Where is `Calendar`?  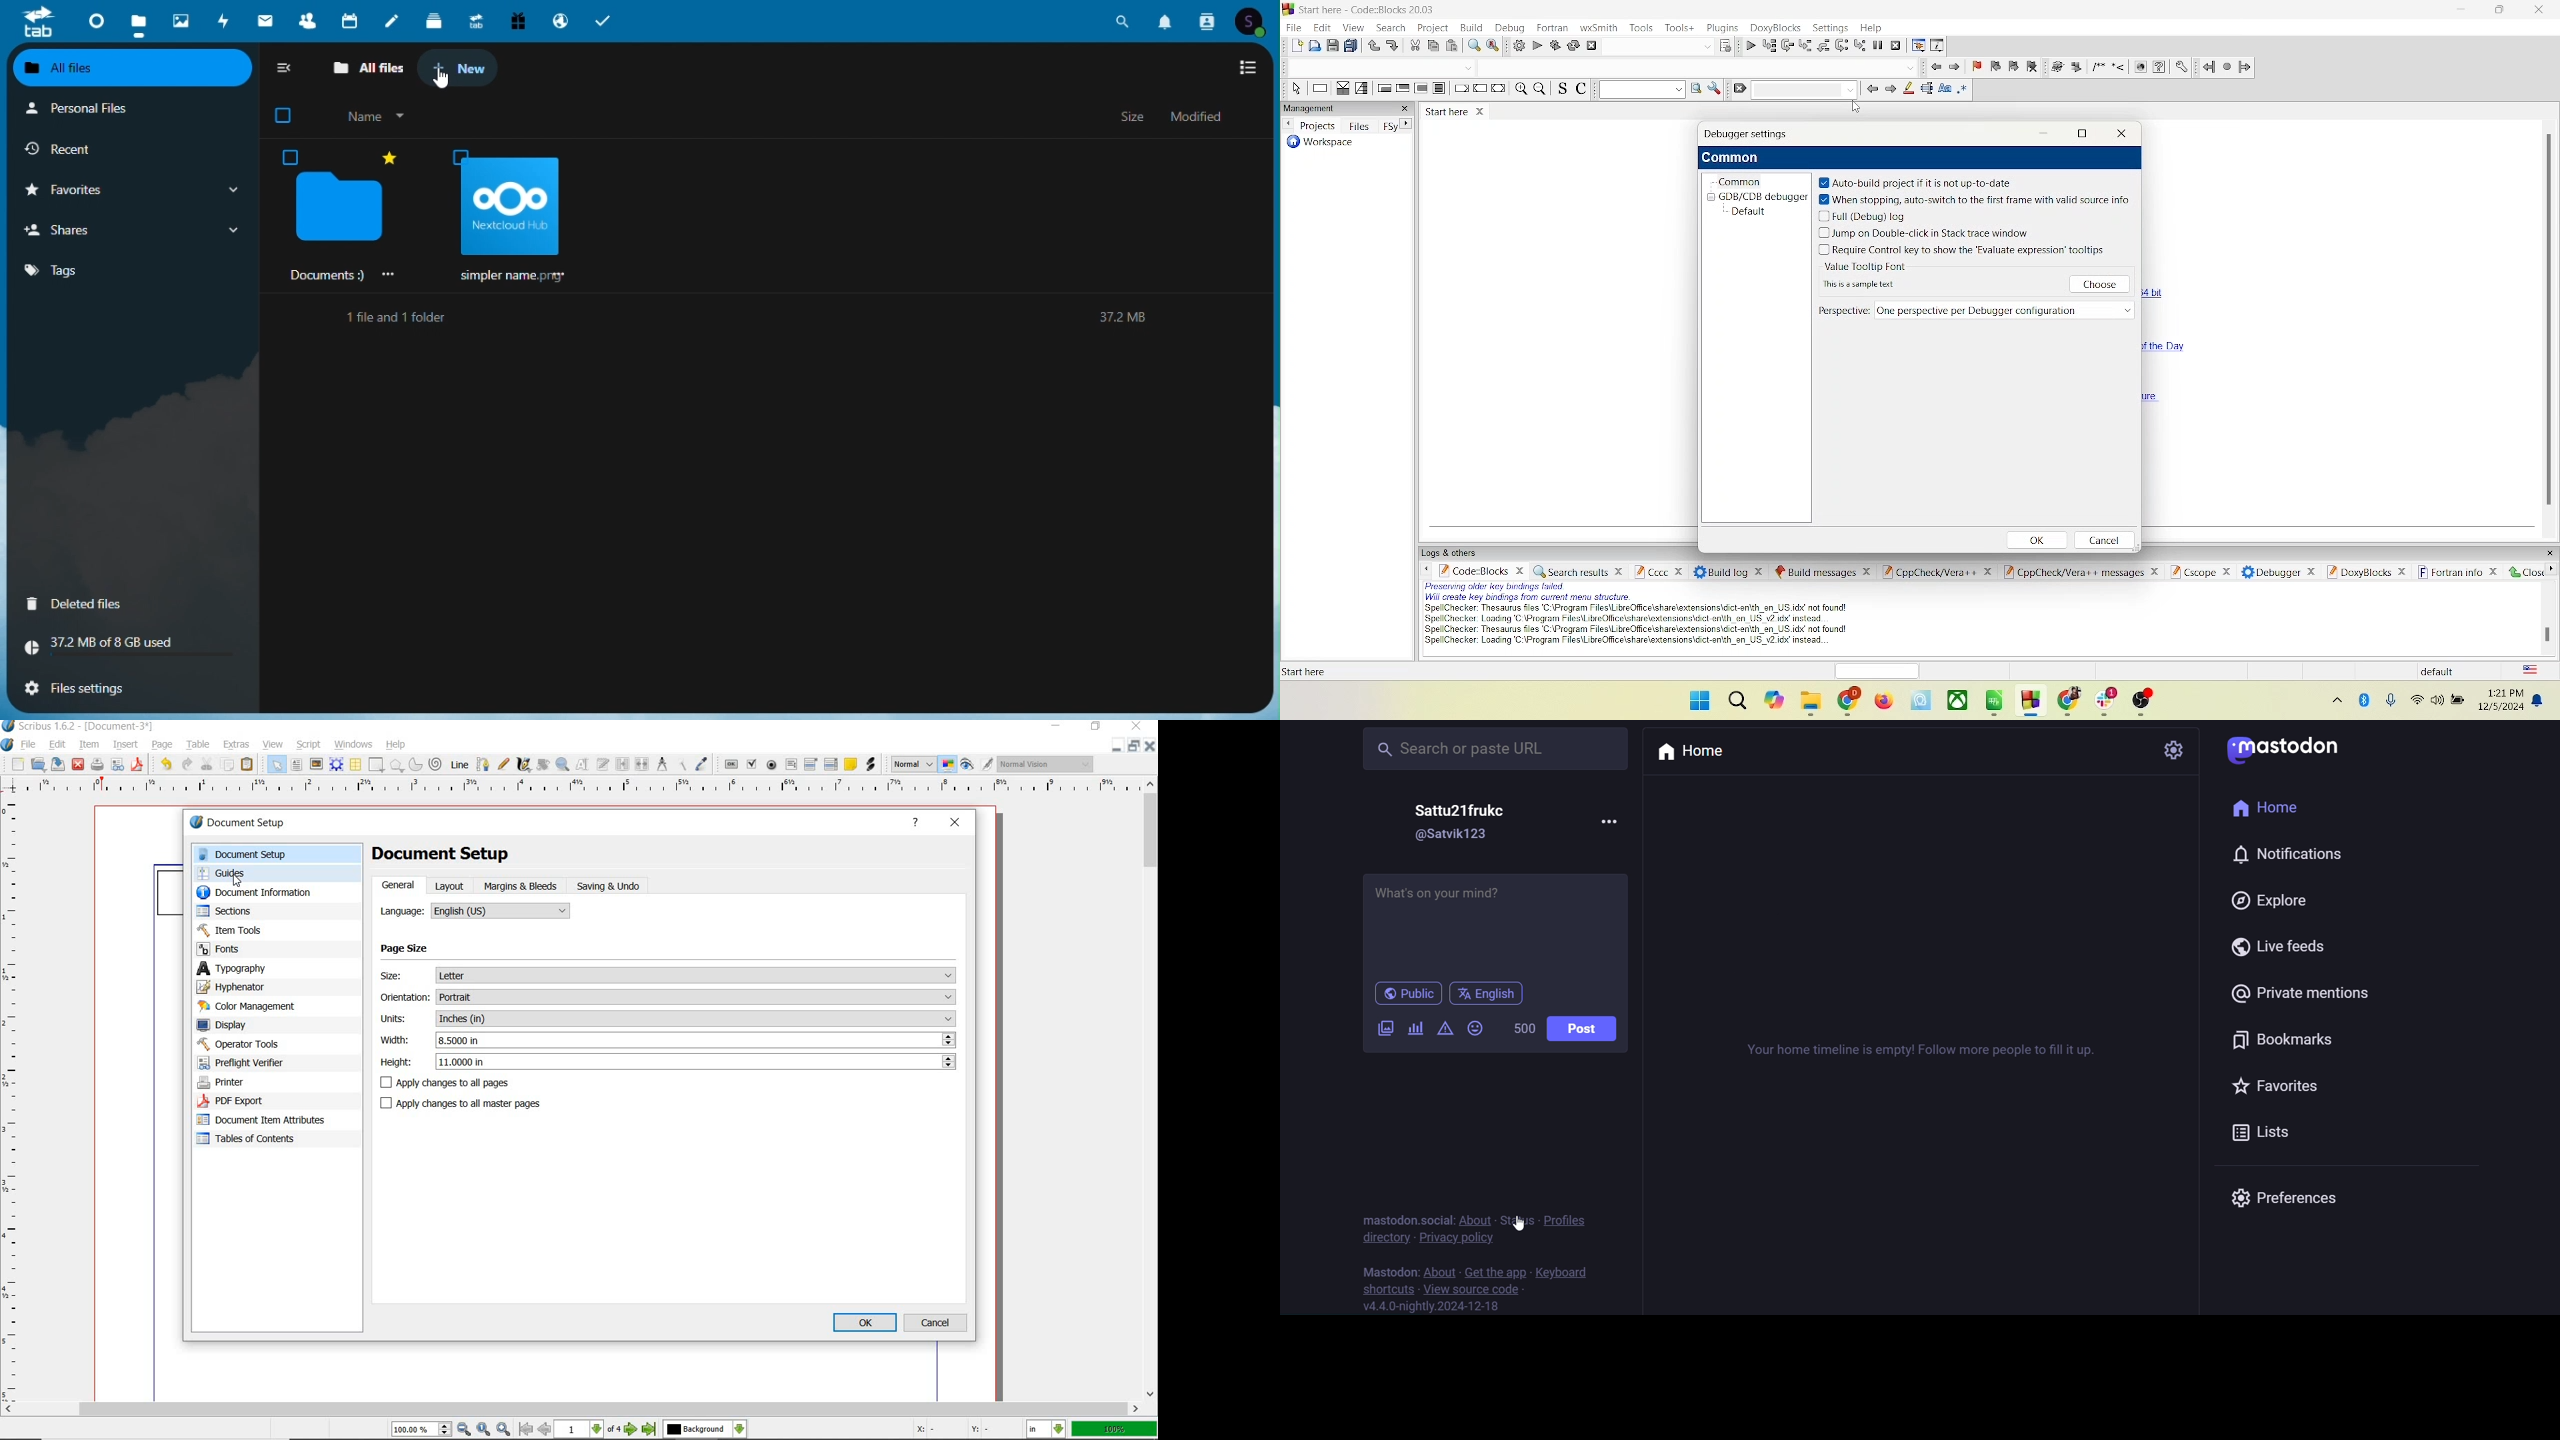 Calendar is located at coordinates (352, 19).